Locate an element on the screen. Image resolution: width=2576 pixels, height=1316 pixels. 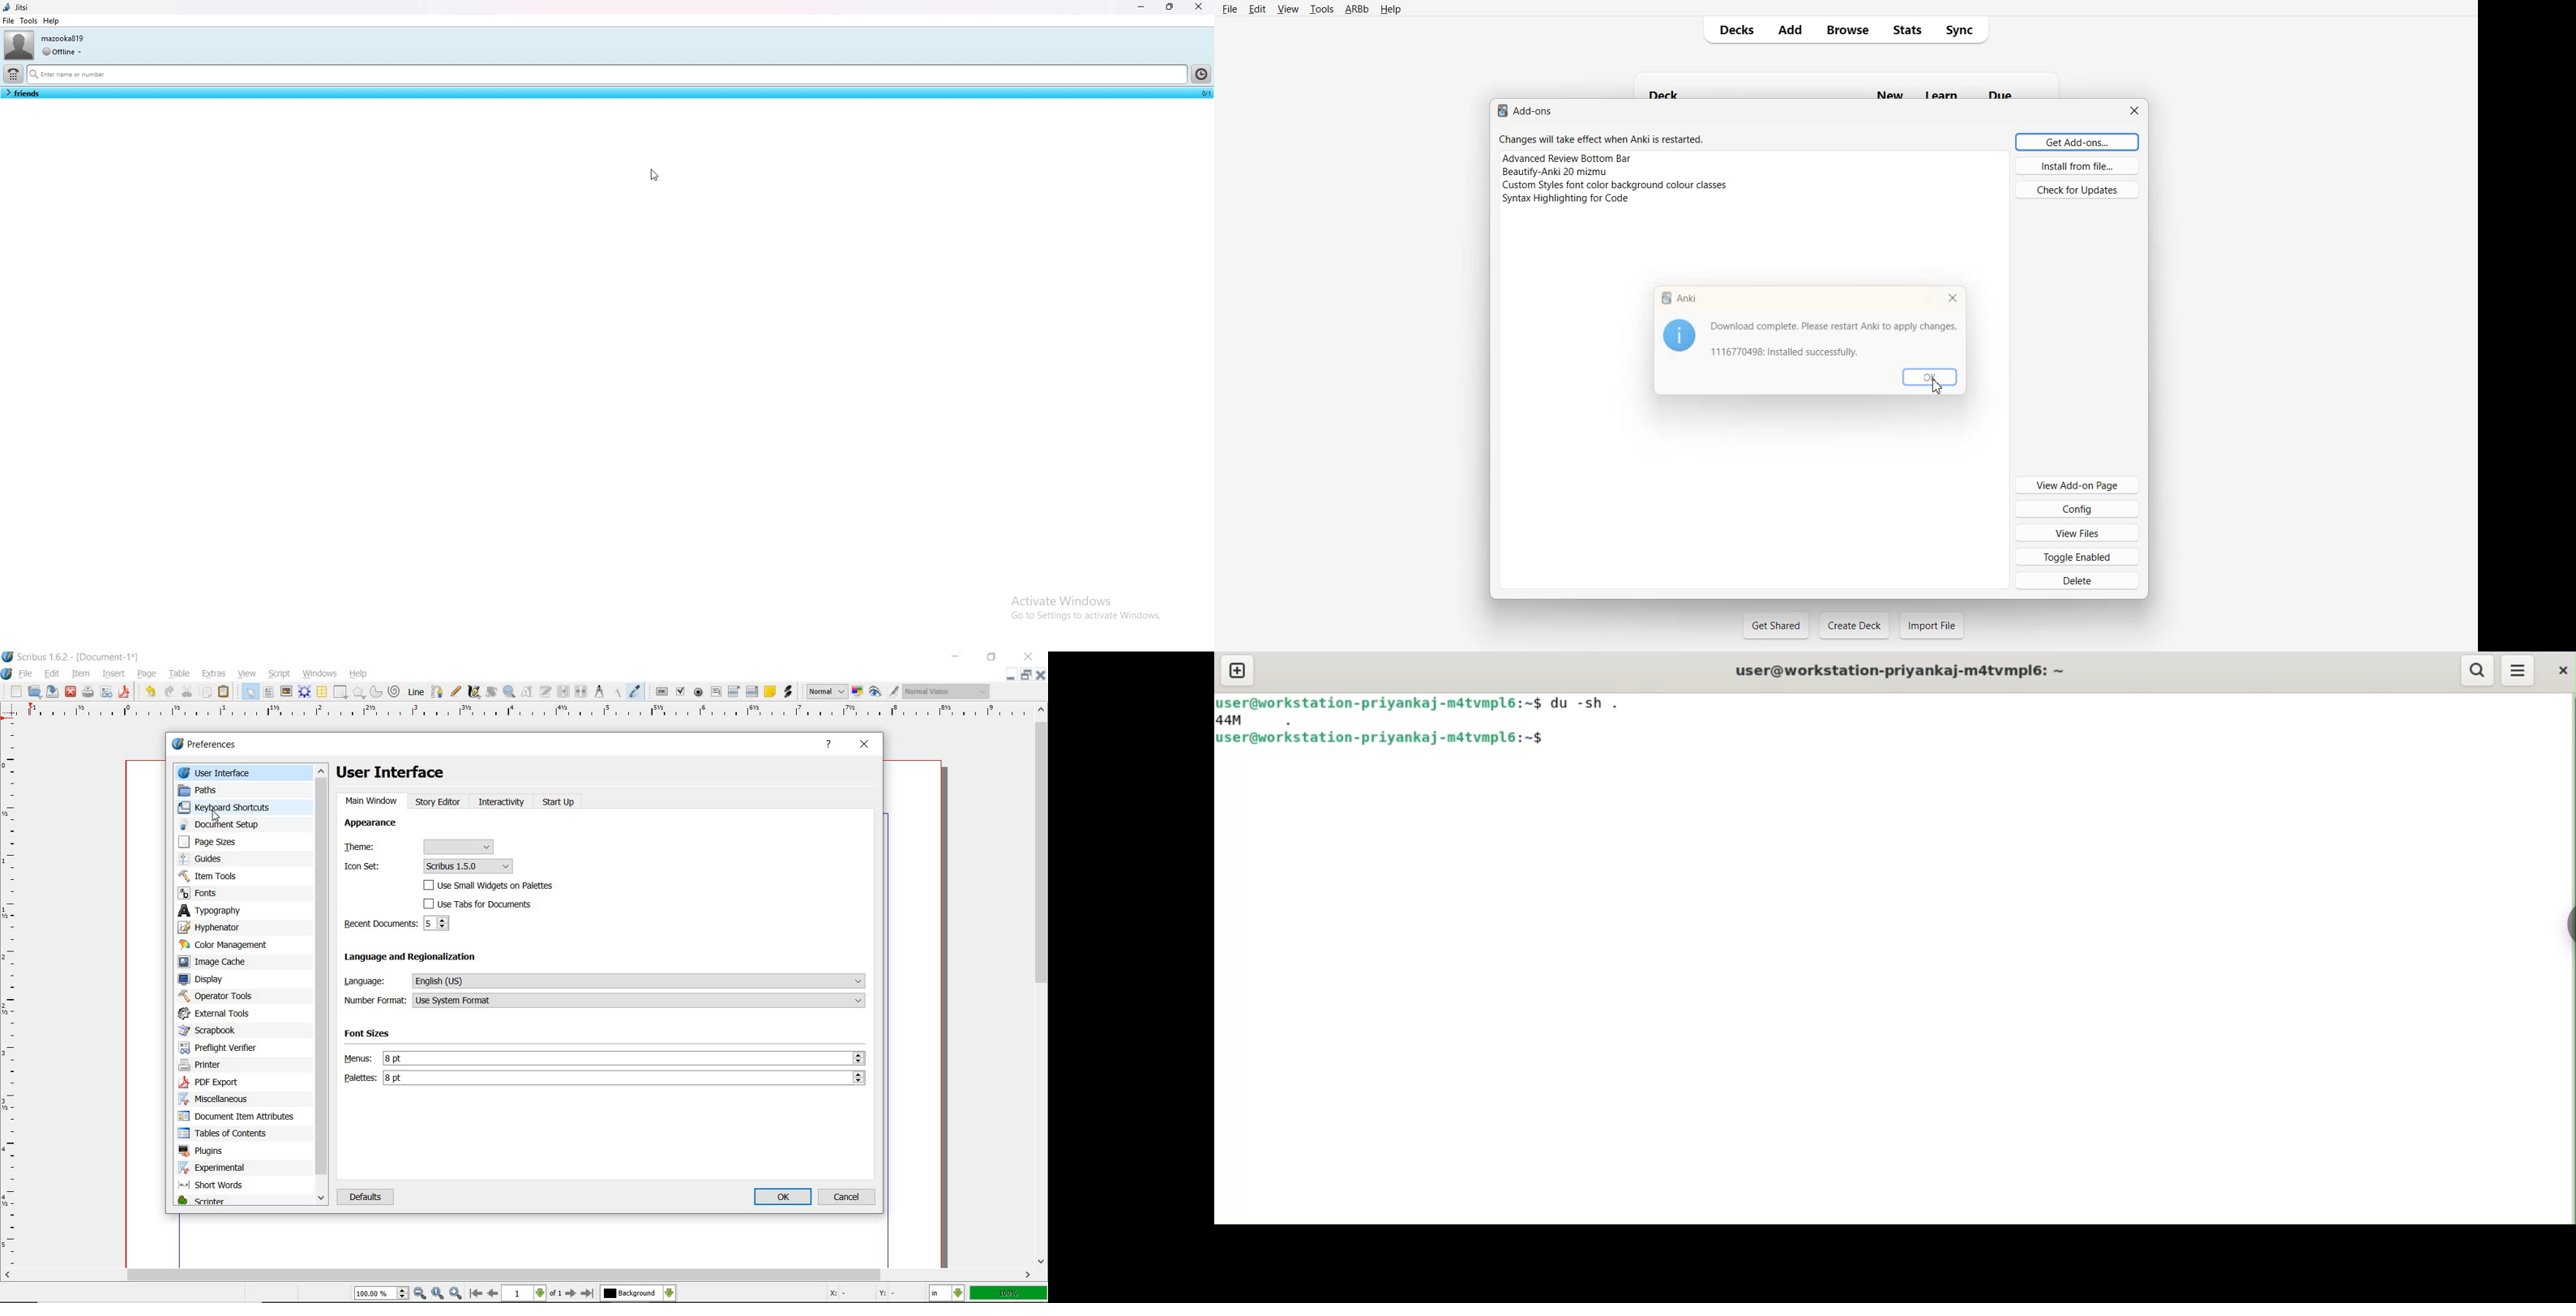
undo is located at coordinates (150, 691).